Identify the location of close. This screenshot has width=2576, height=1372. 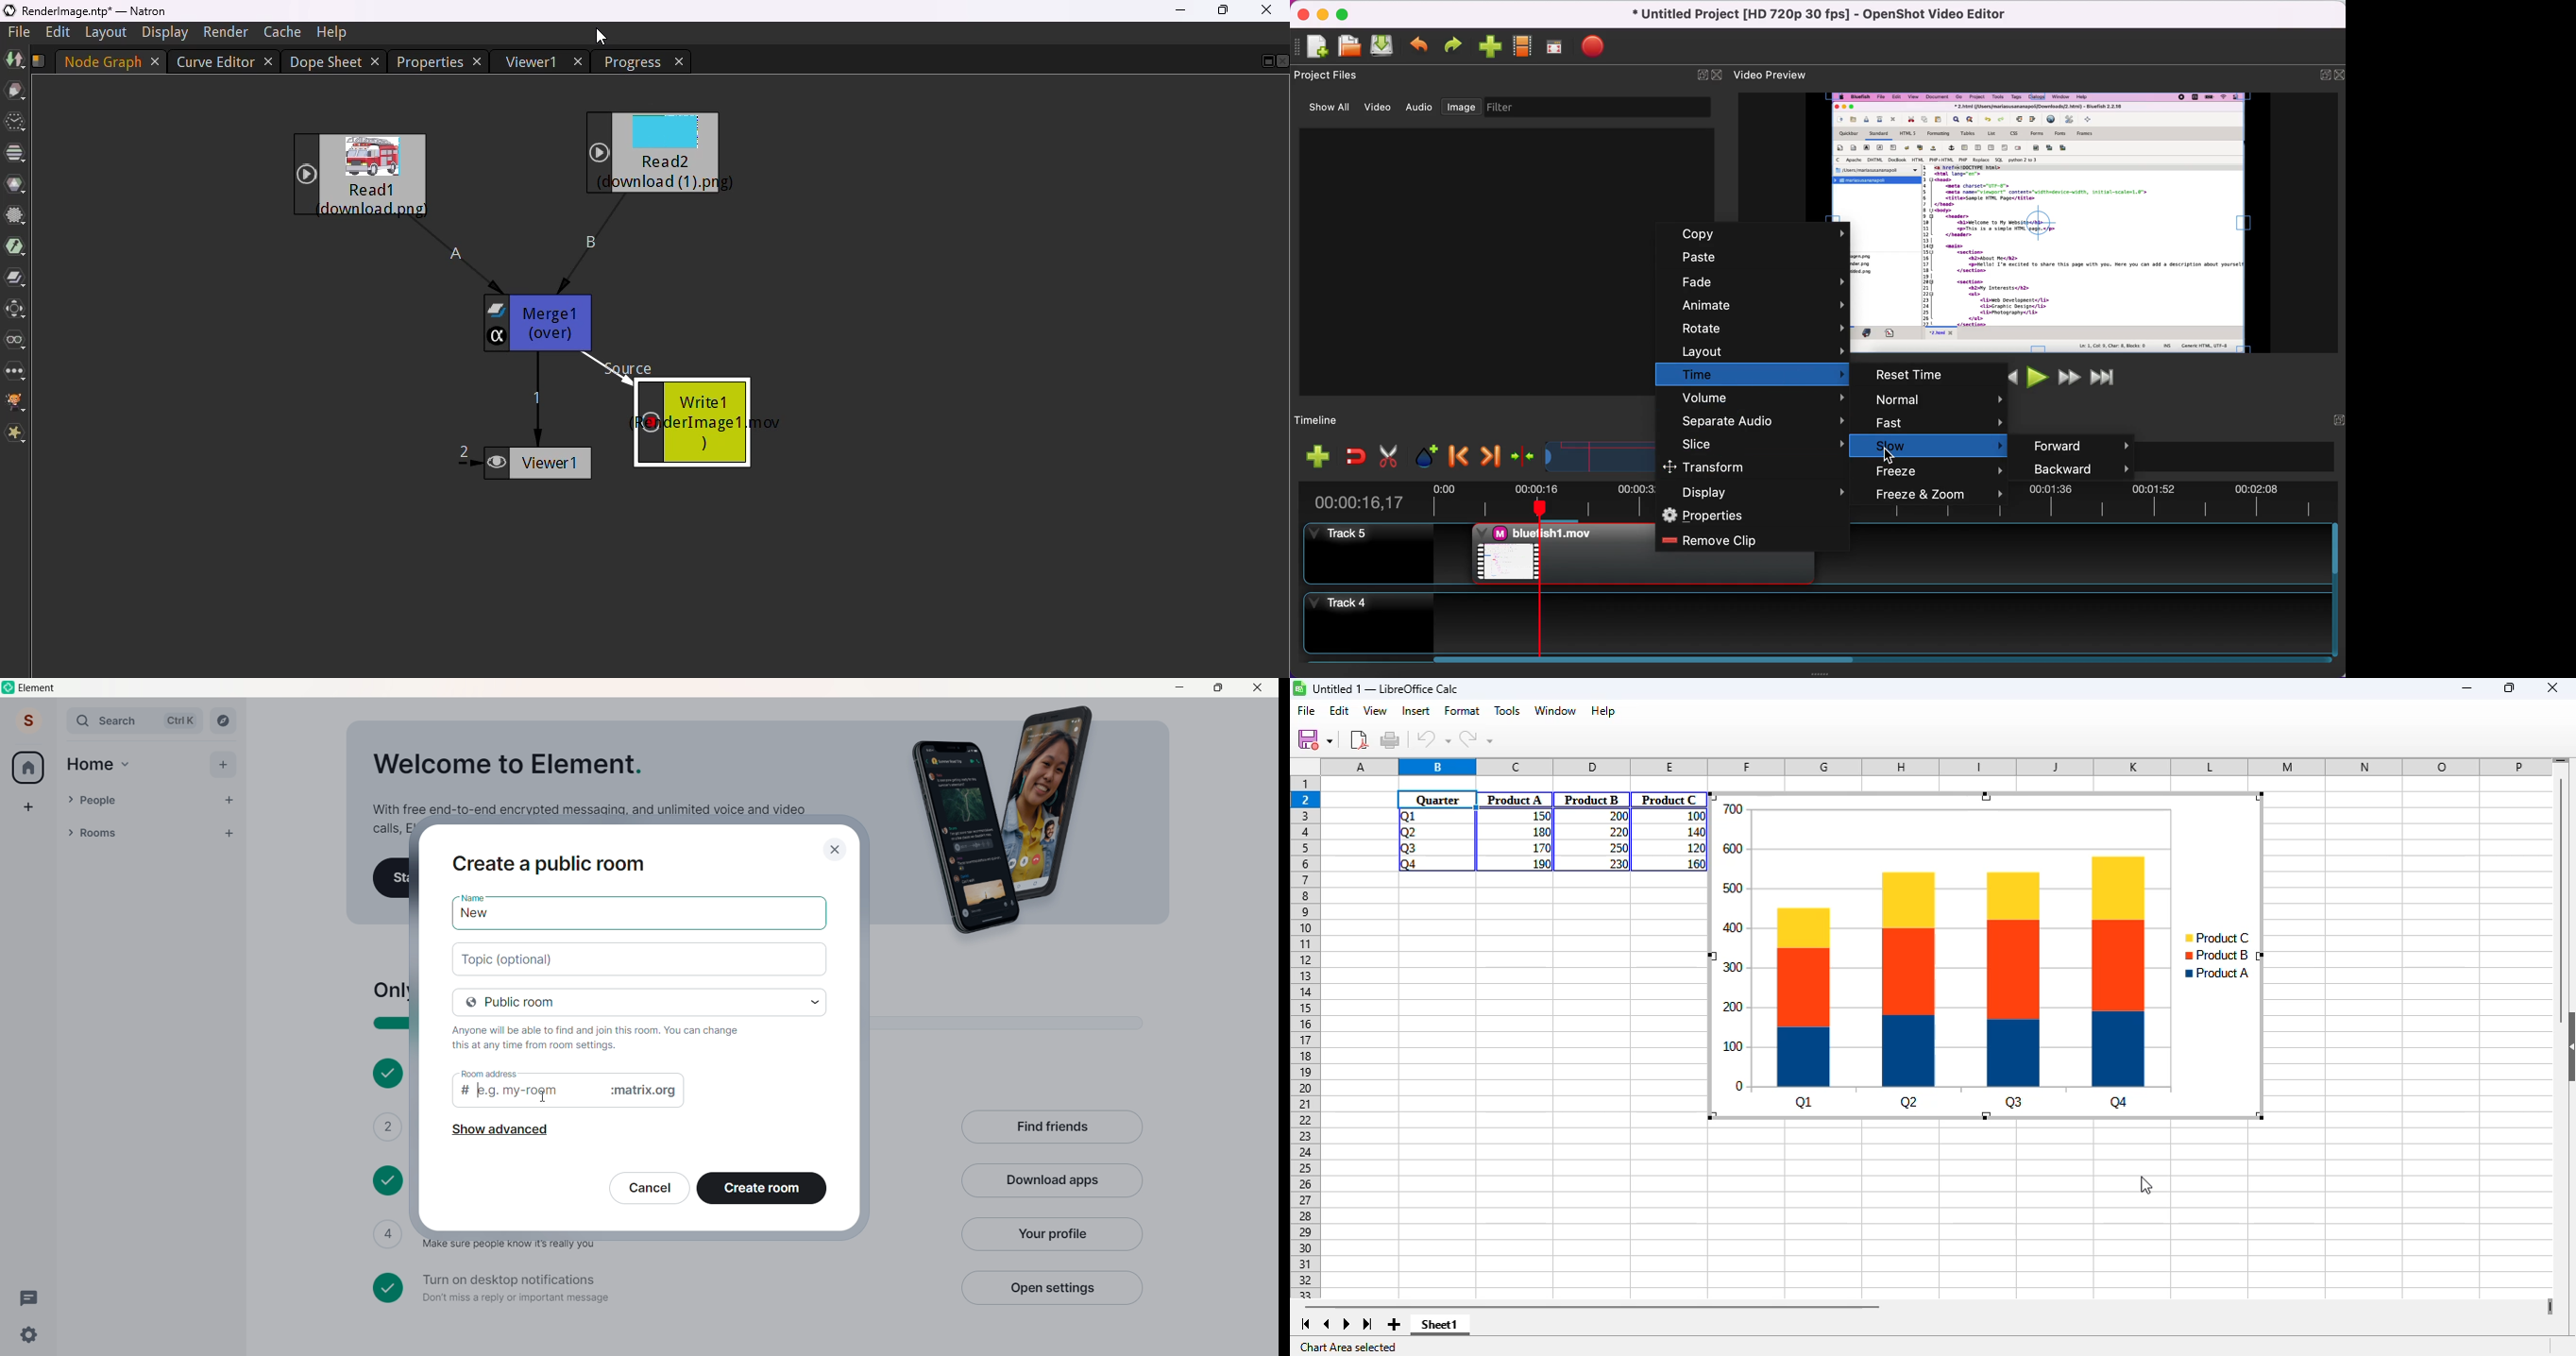
(835, 847).